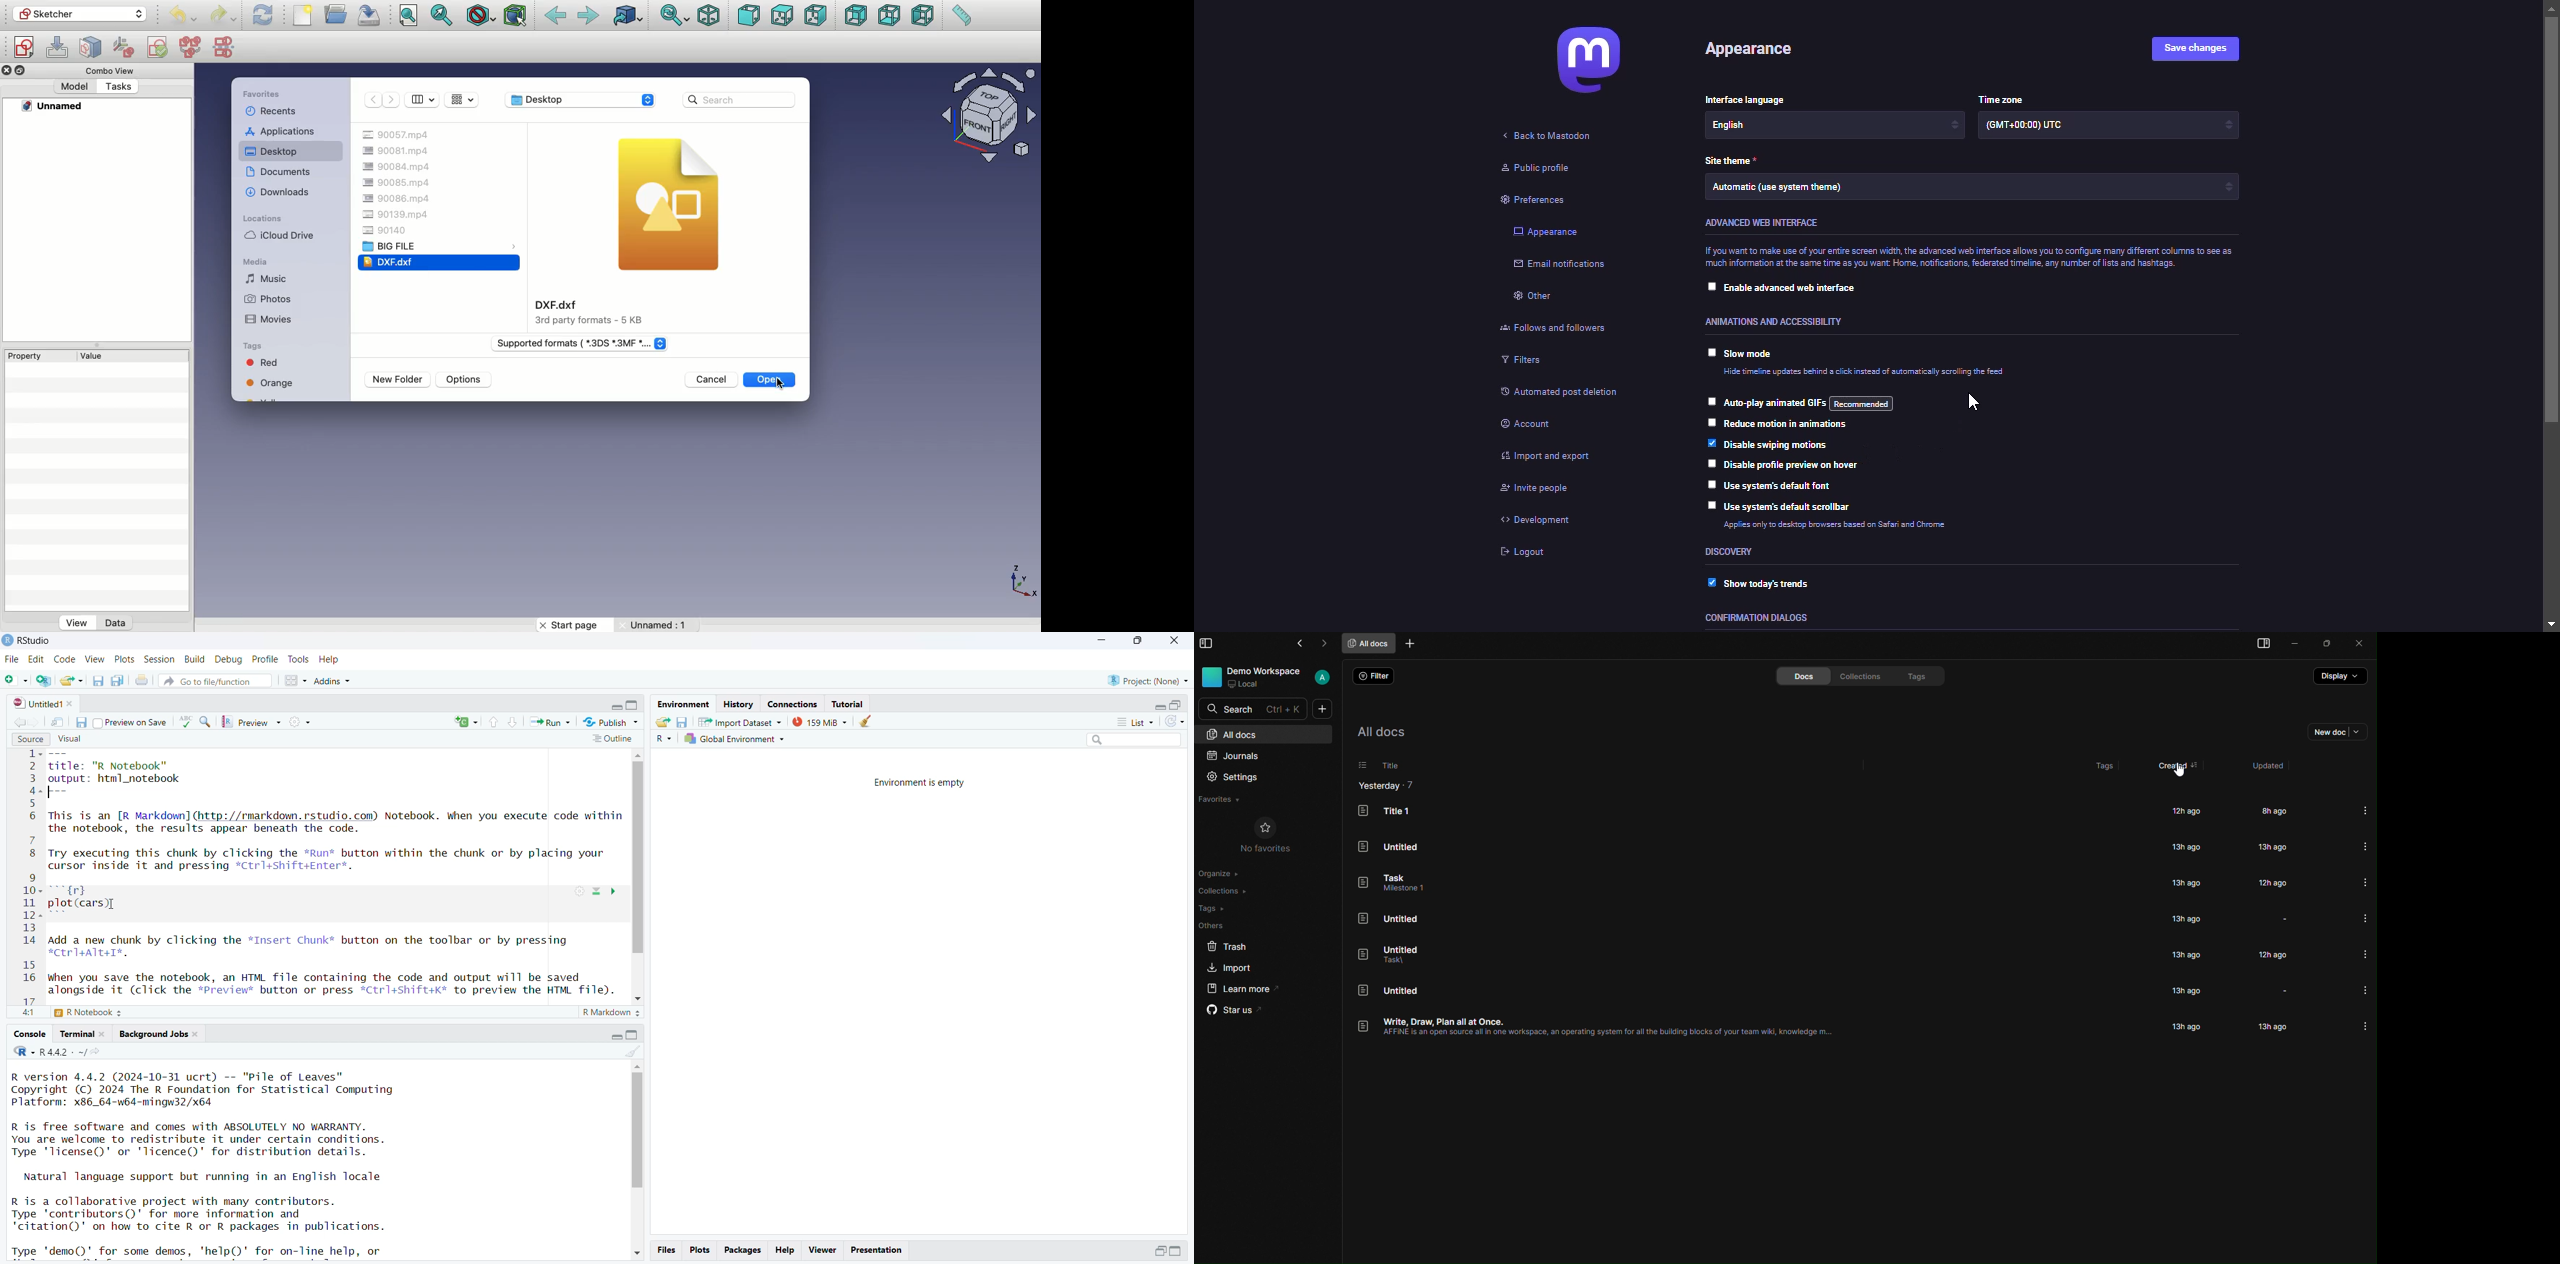 The height and width of the screenshot is (1288, 2576). I want to click on display, so click(2341, 676).